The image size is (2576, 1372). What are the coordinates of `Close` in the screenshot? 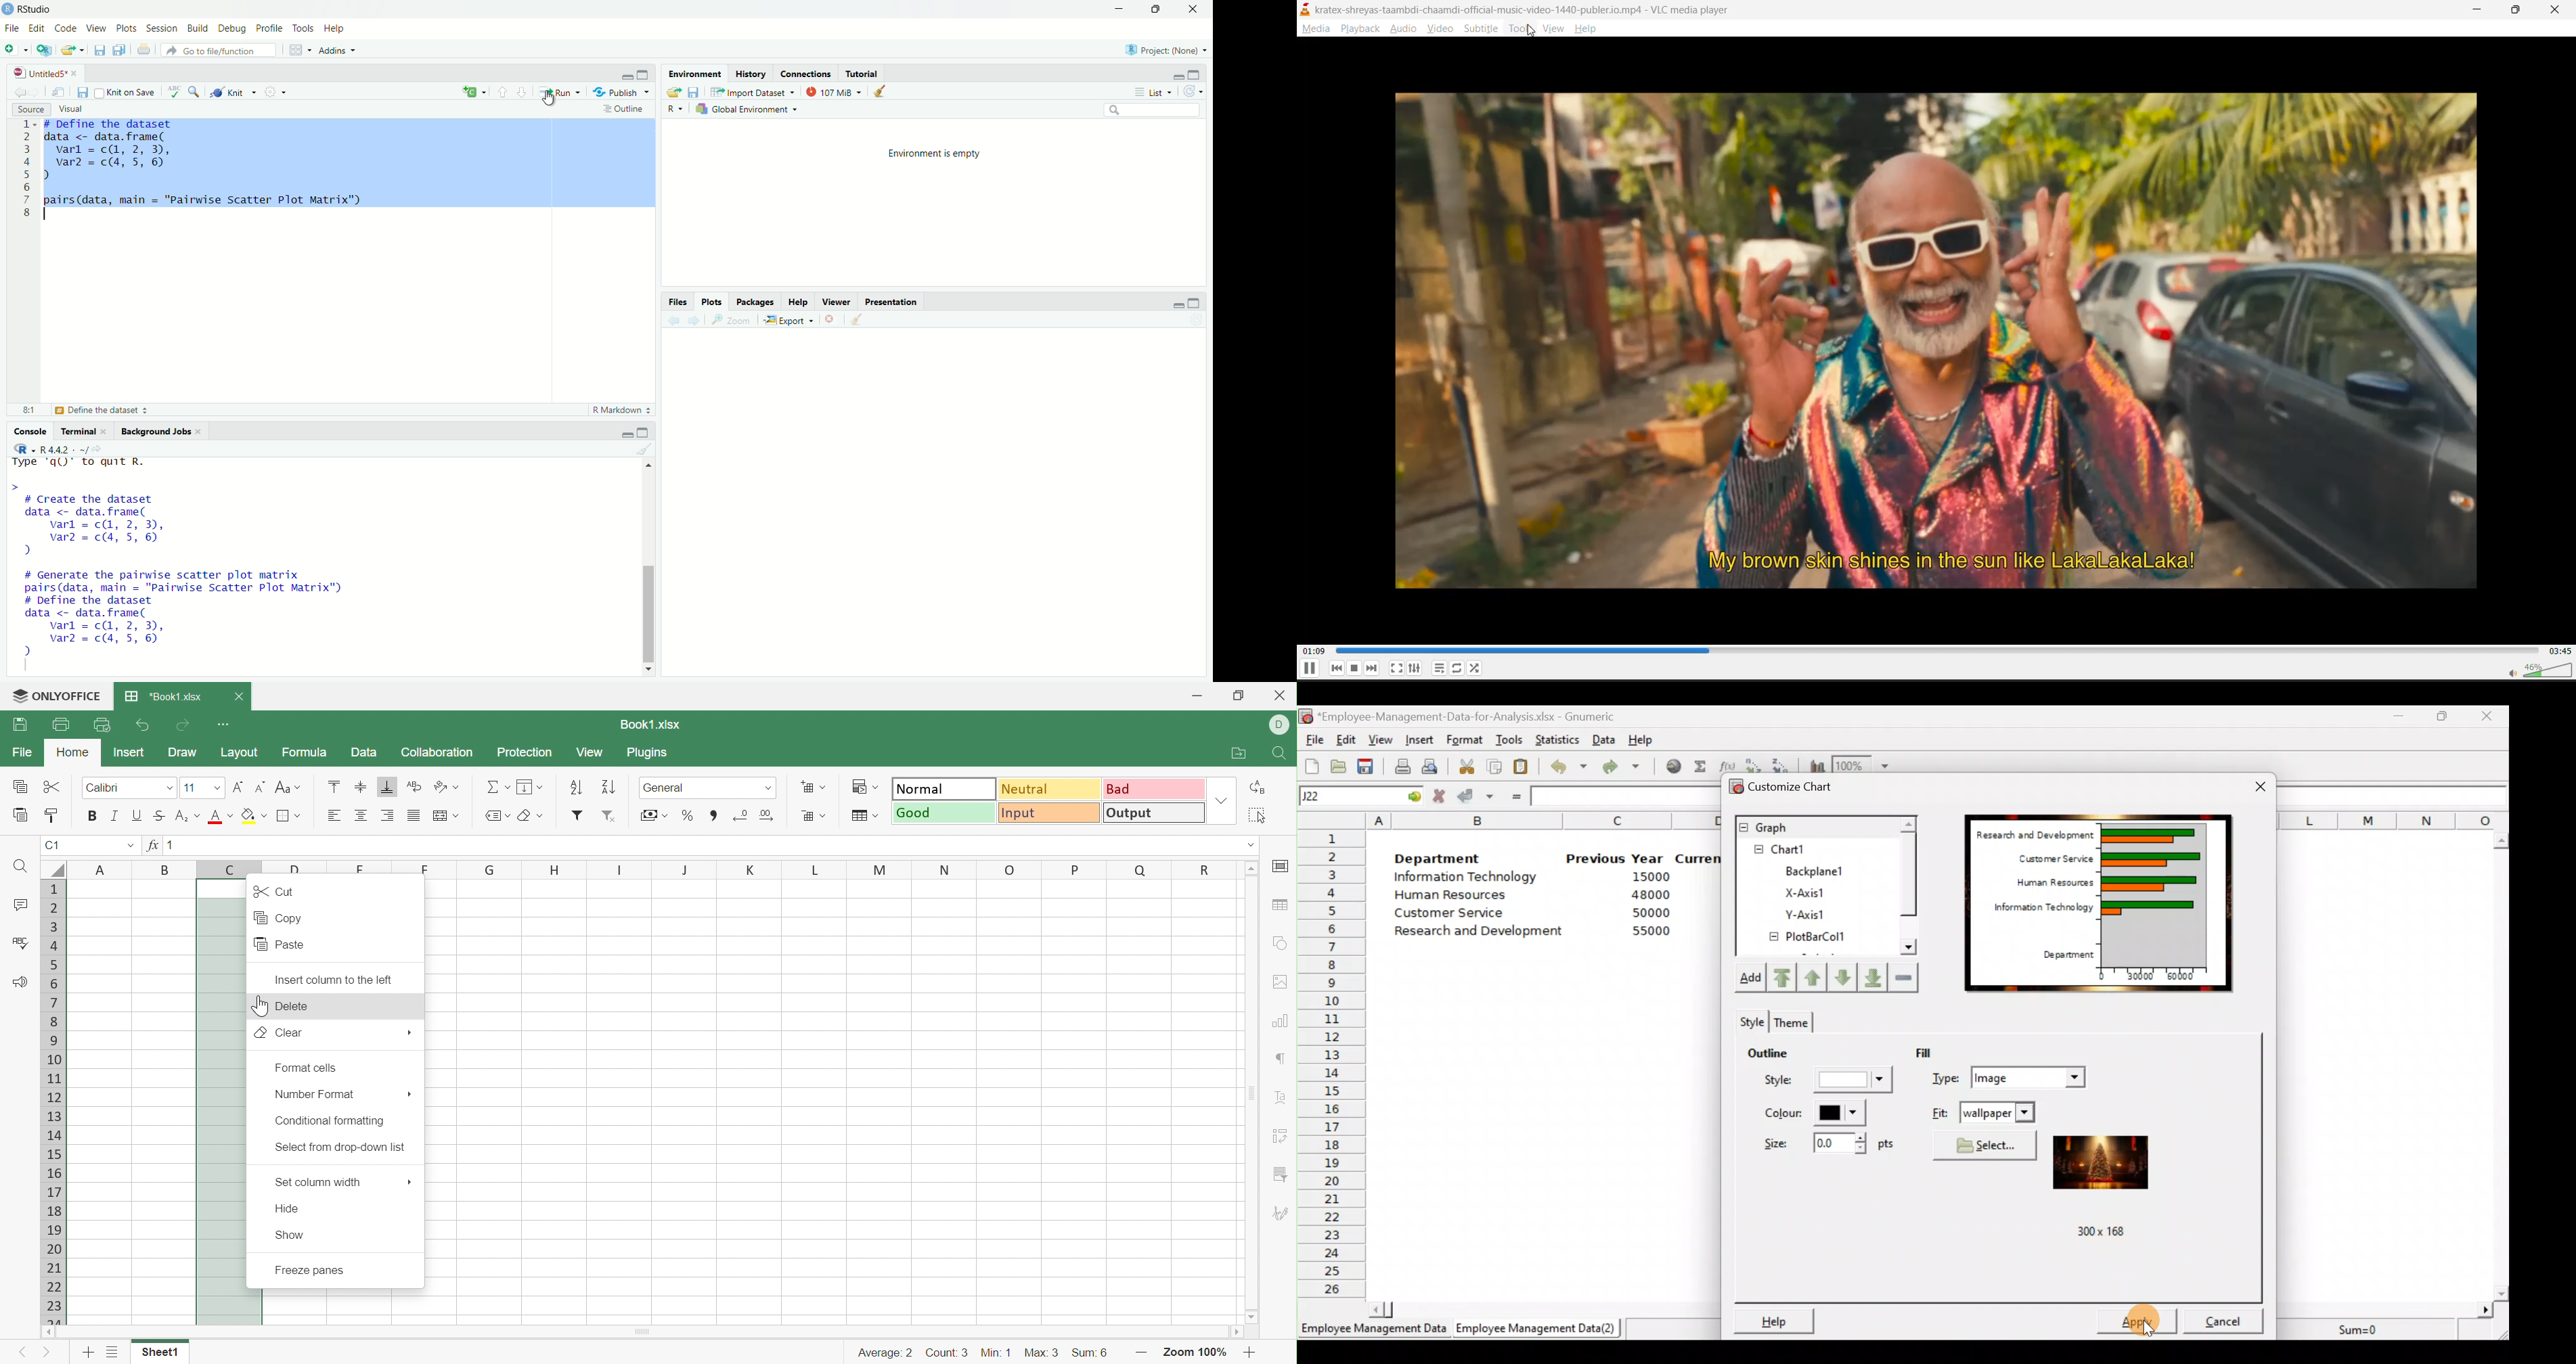 It's located at (1279, 695).